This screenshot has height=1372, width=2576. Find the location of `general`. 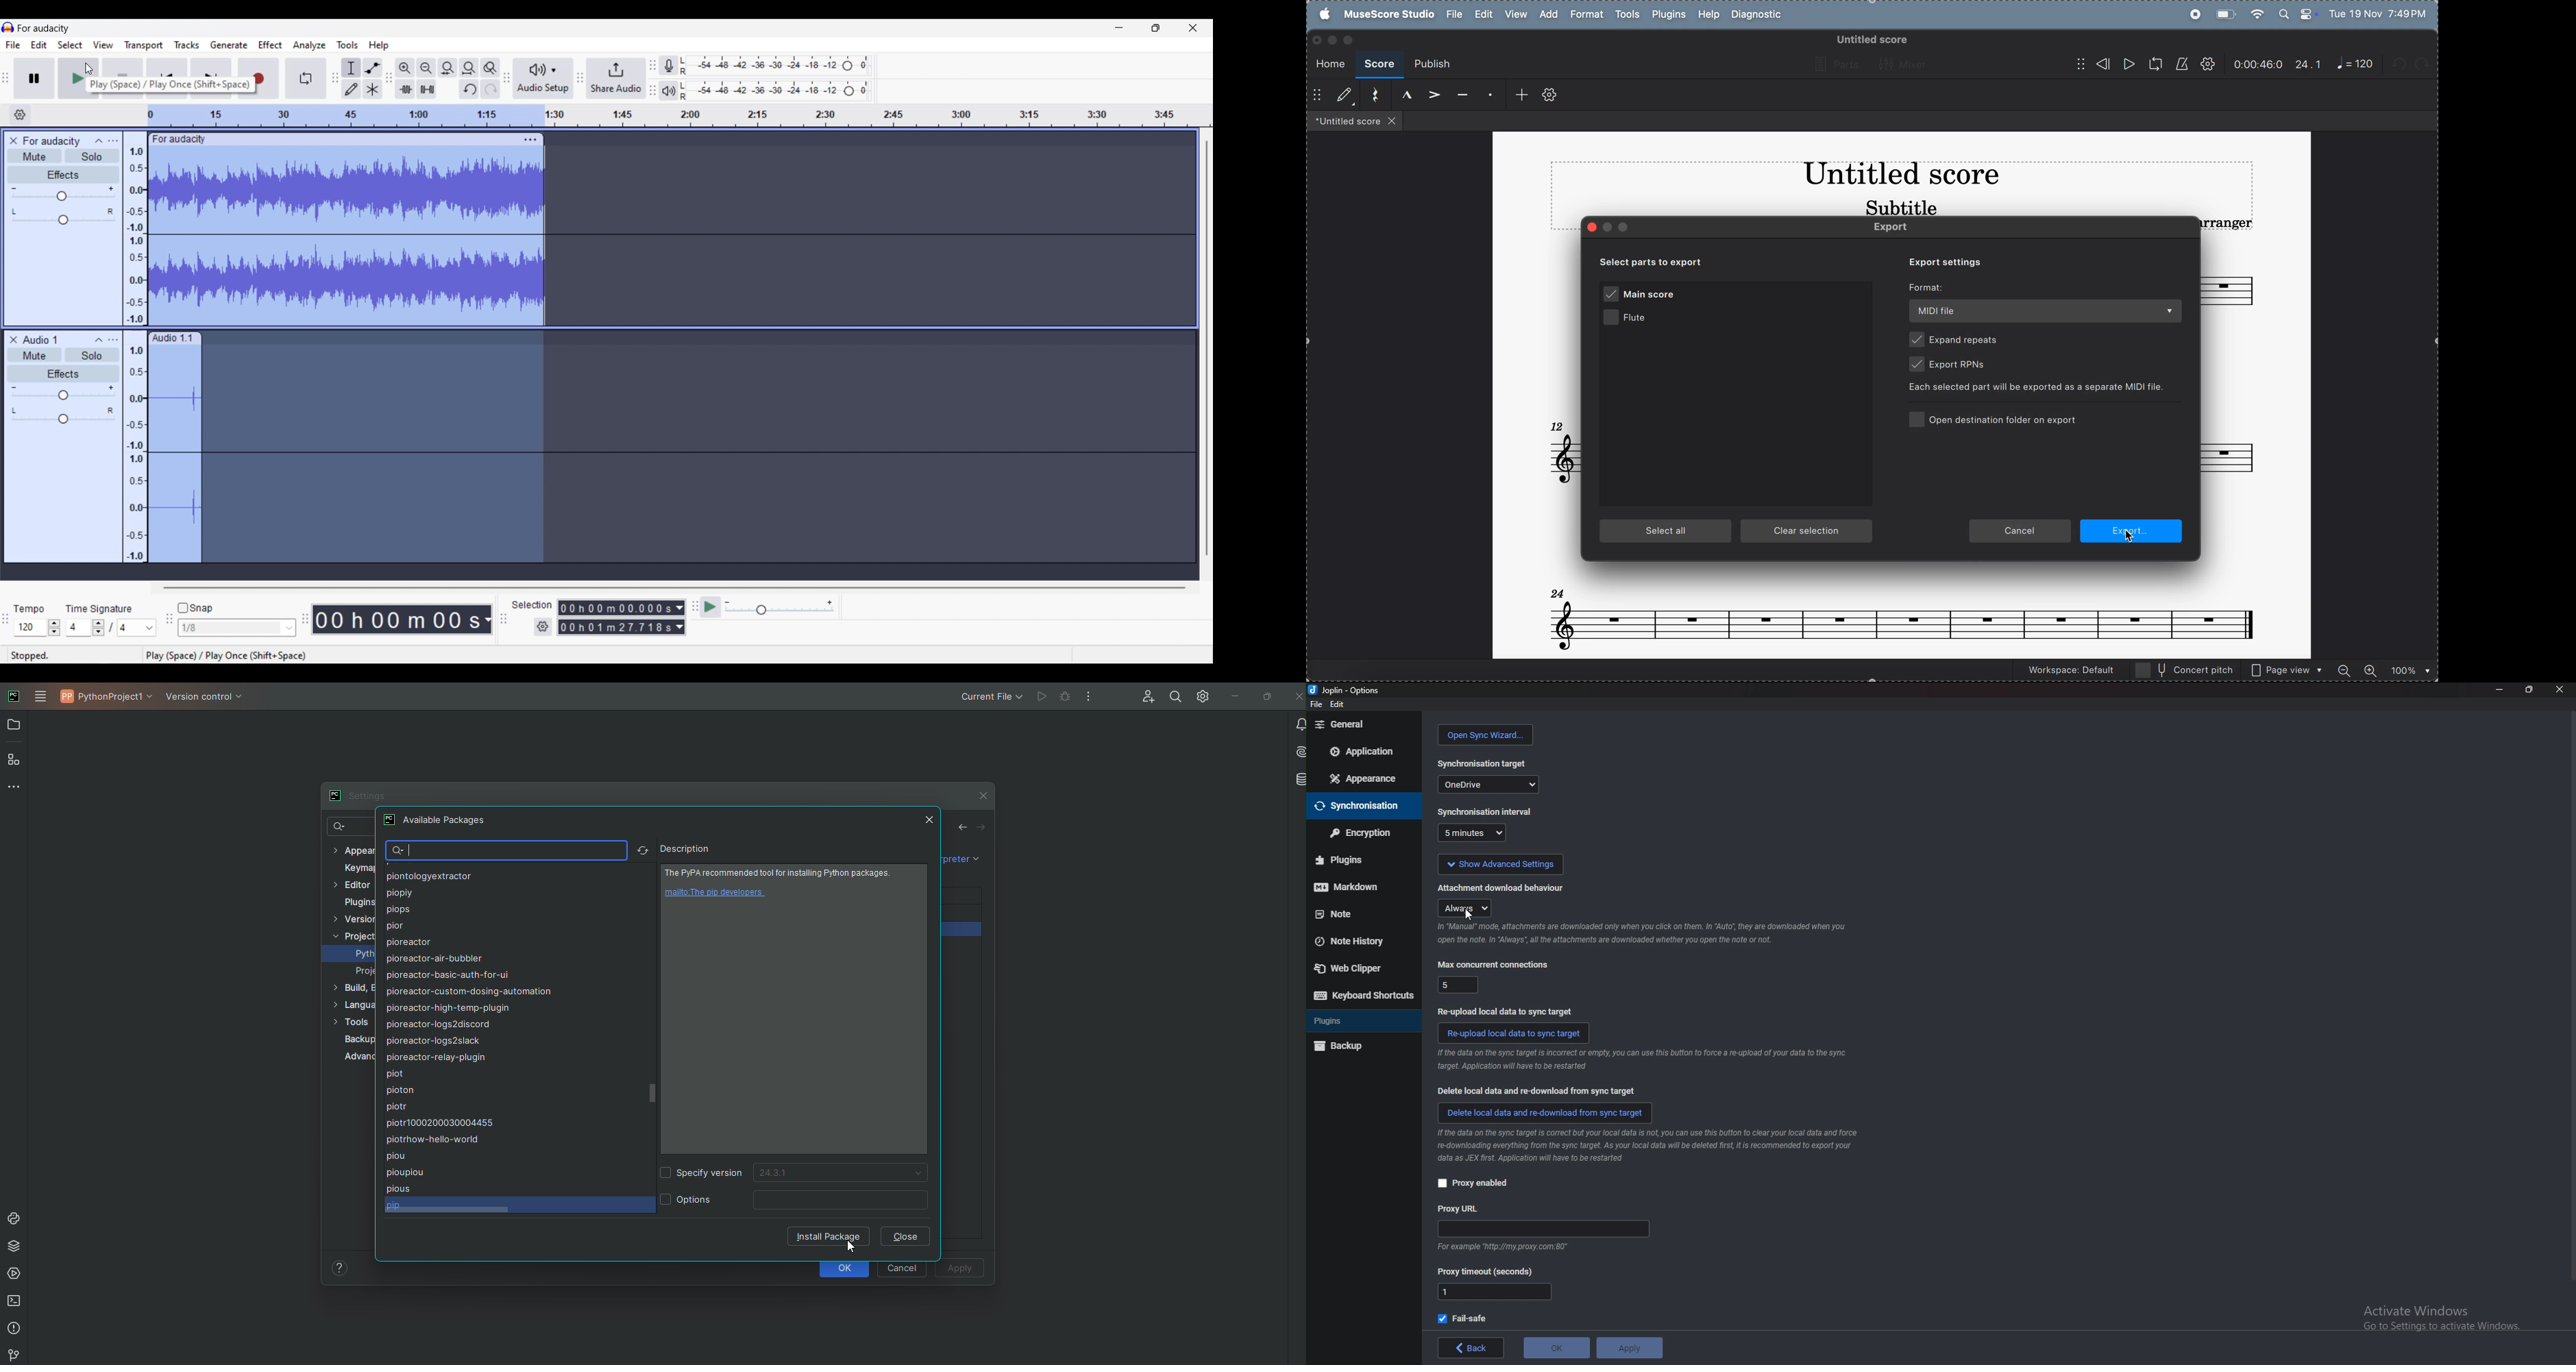

general is located at coordinates (1362, 725).